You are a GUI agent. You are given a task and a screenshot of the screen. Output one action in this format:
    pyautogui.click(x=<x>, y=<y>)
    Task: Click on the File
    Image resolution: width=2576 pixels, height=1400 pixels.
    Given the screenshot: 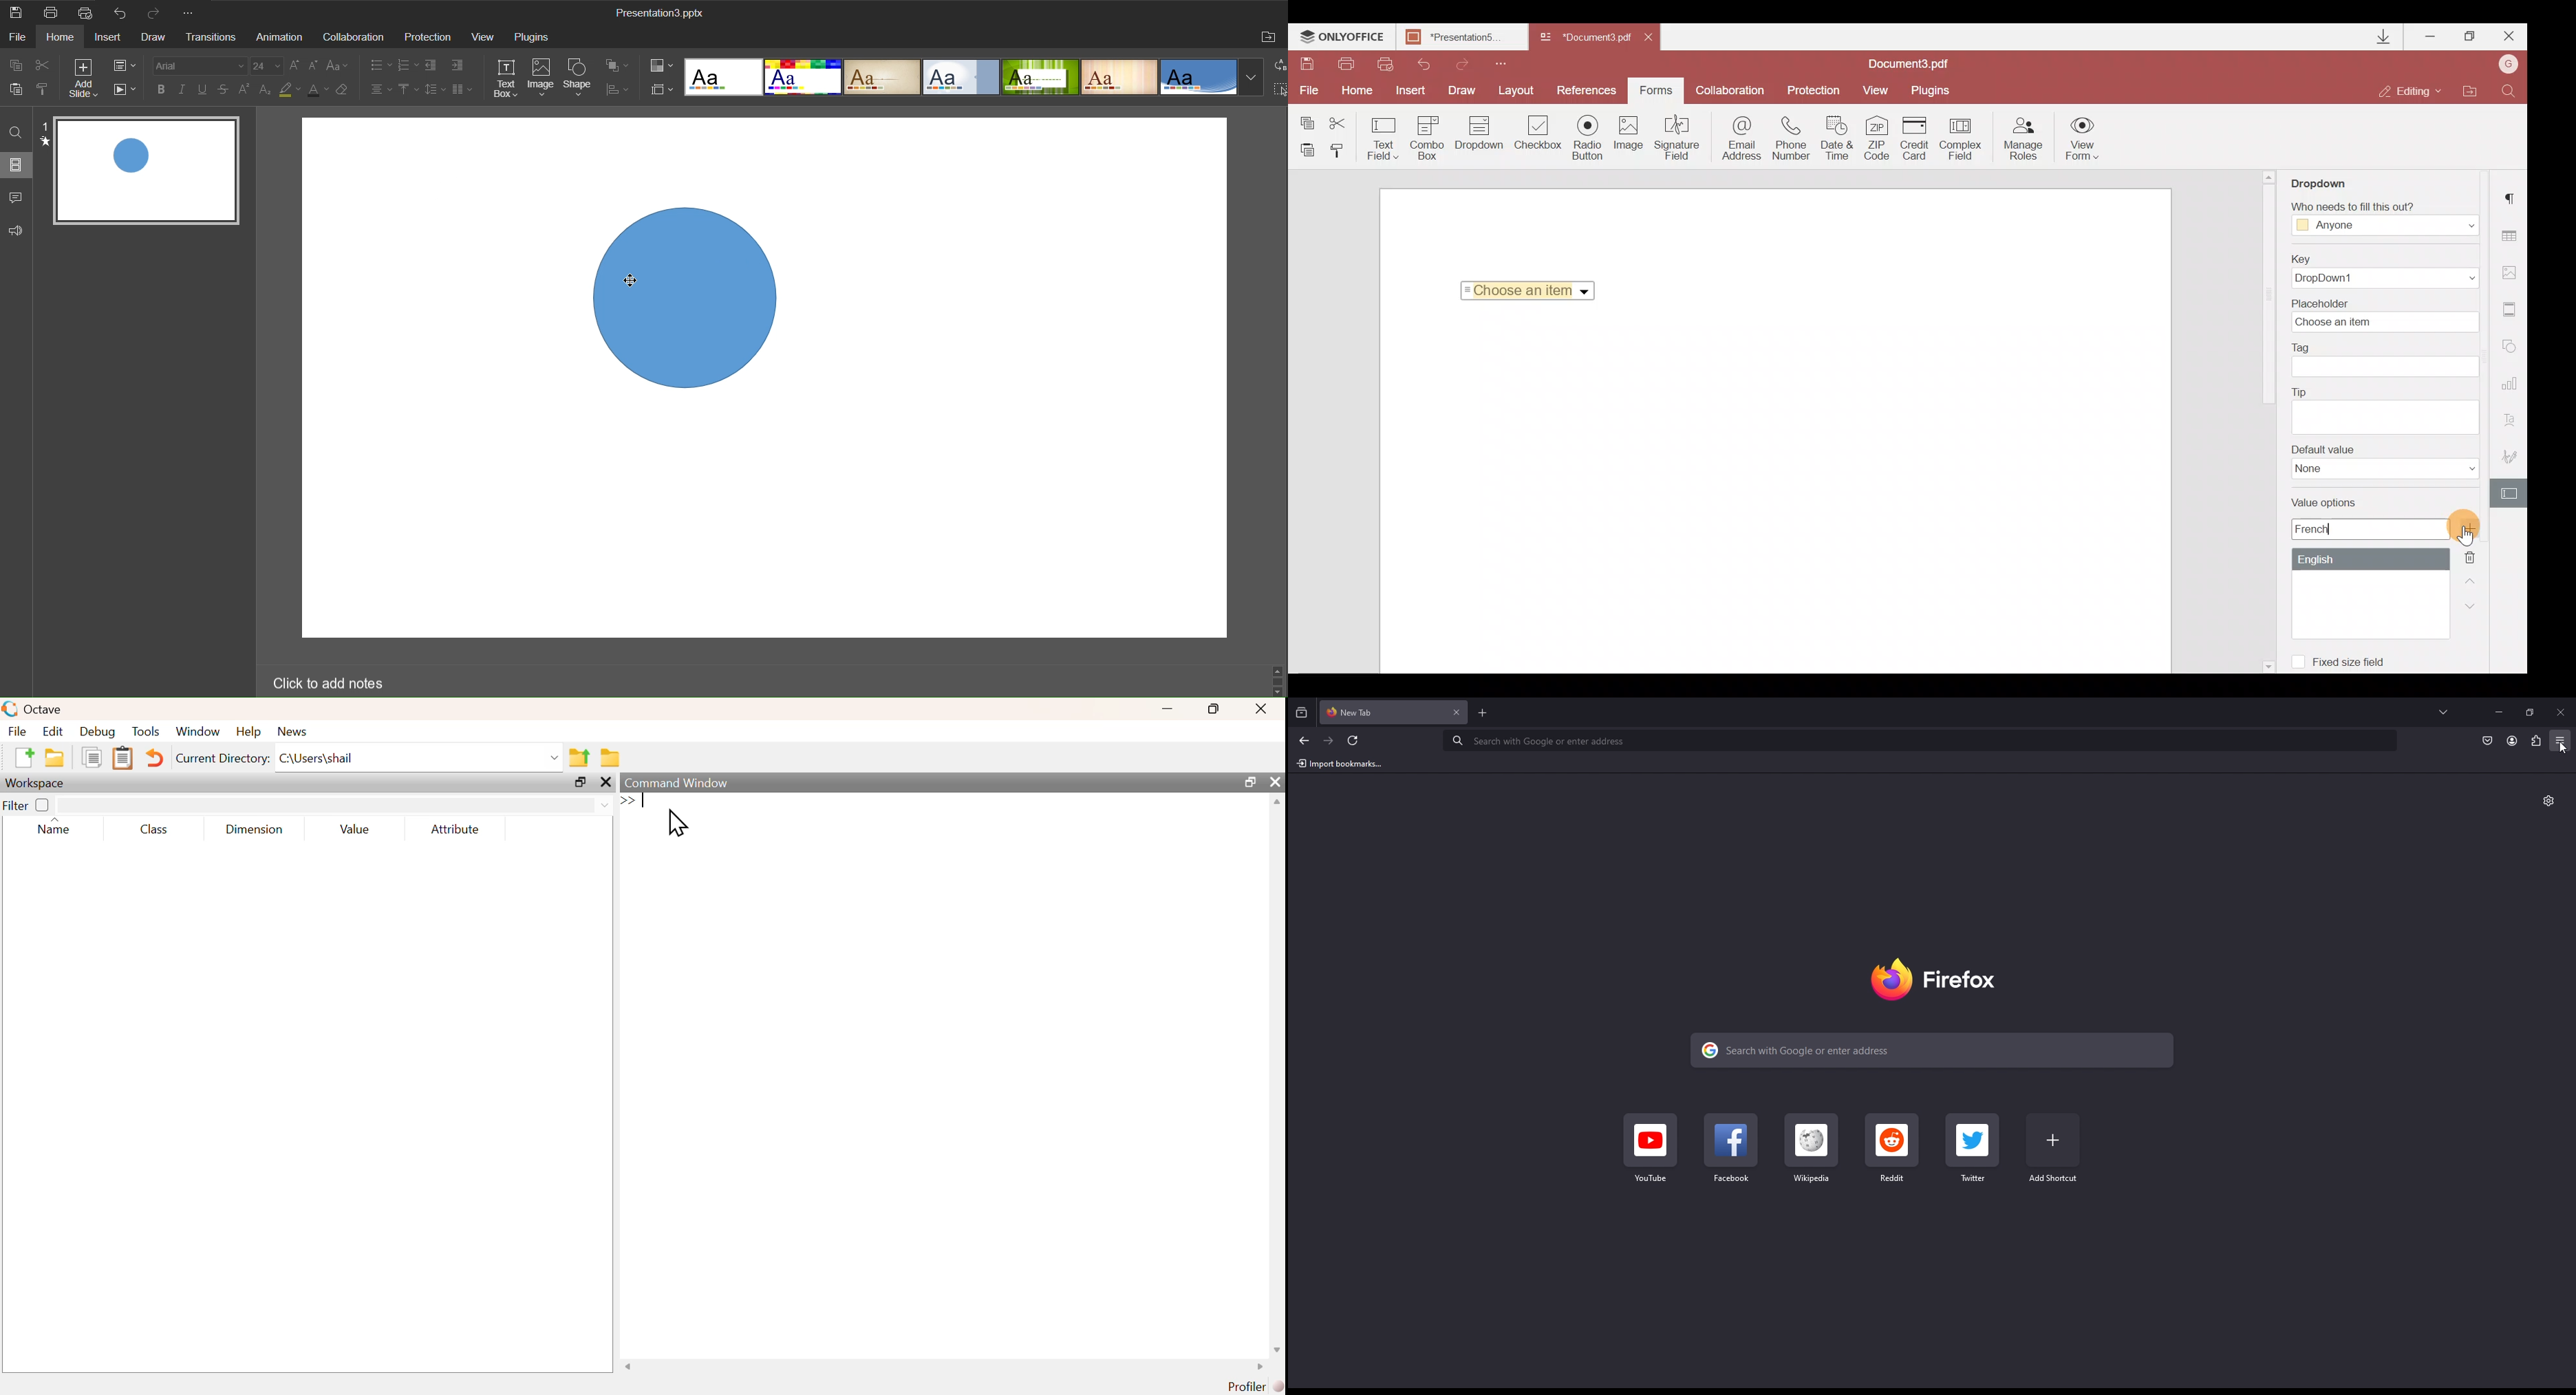 What is the action you would take?
    pyautogui.click(x=1307, y=90)
    